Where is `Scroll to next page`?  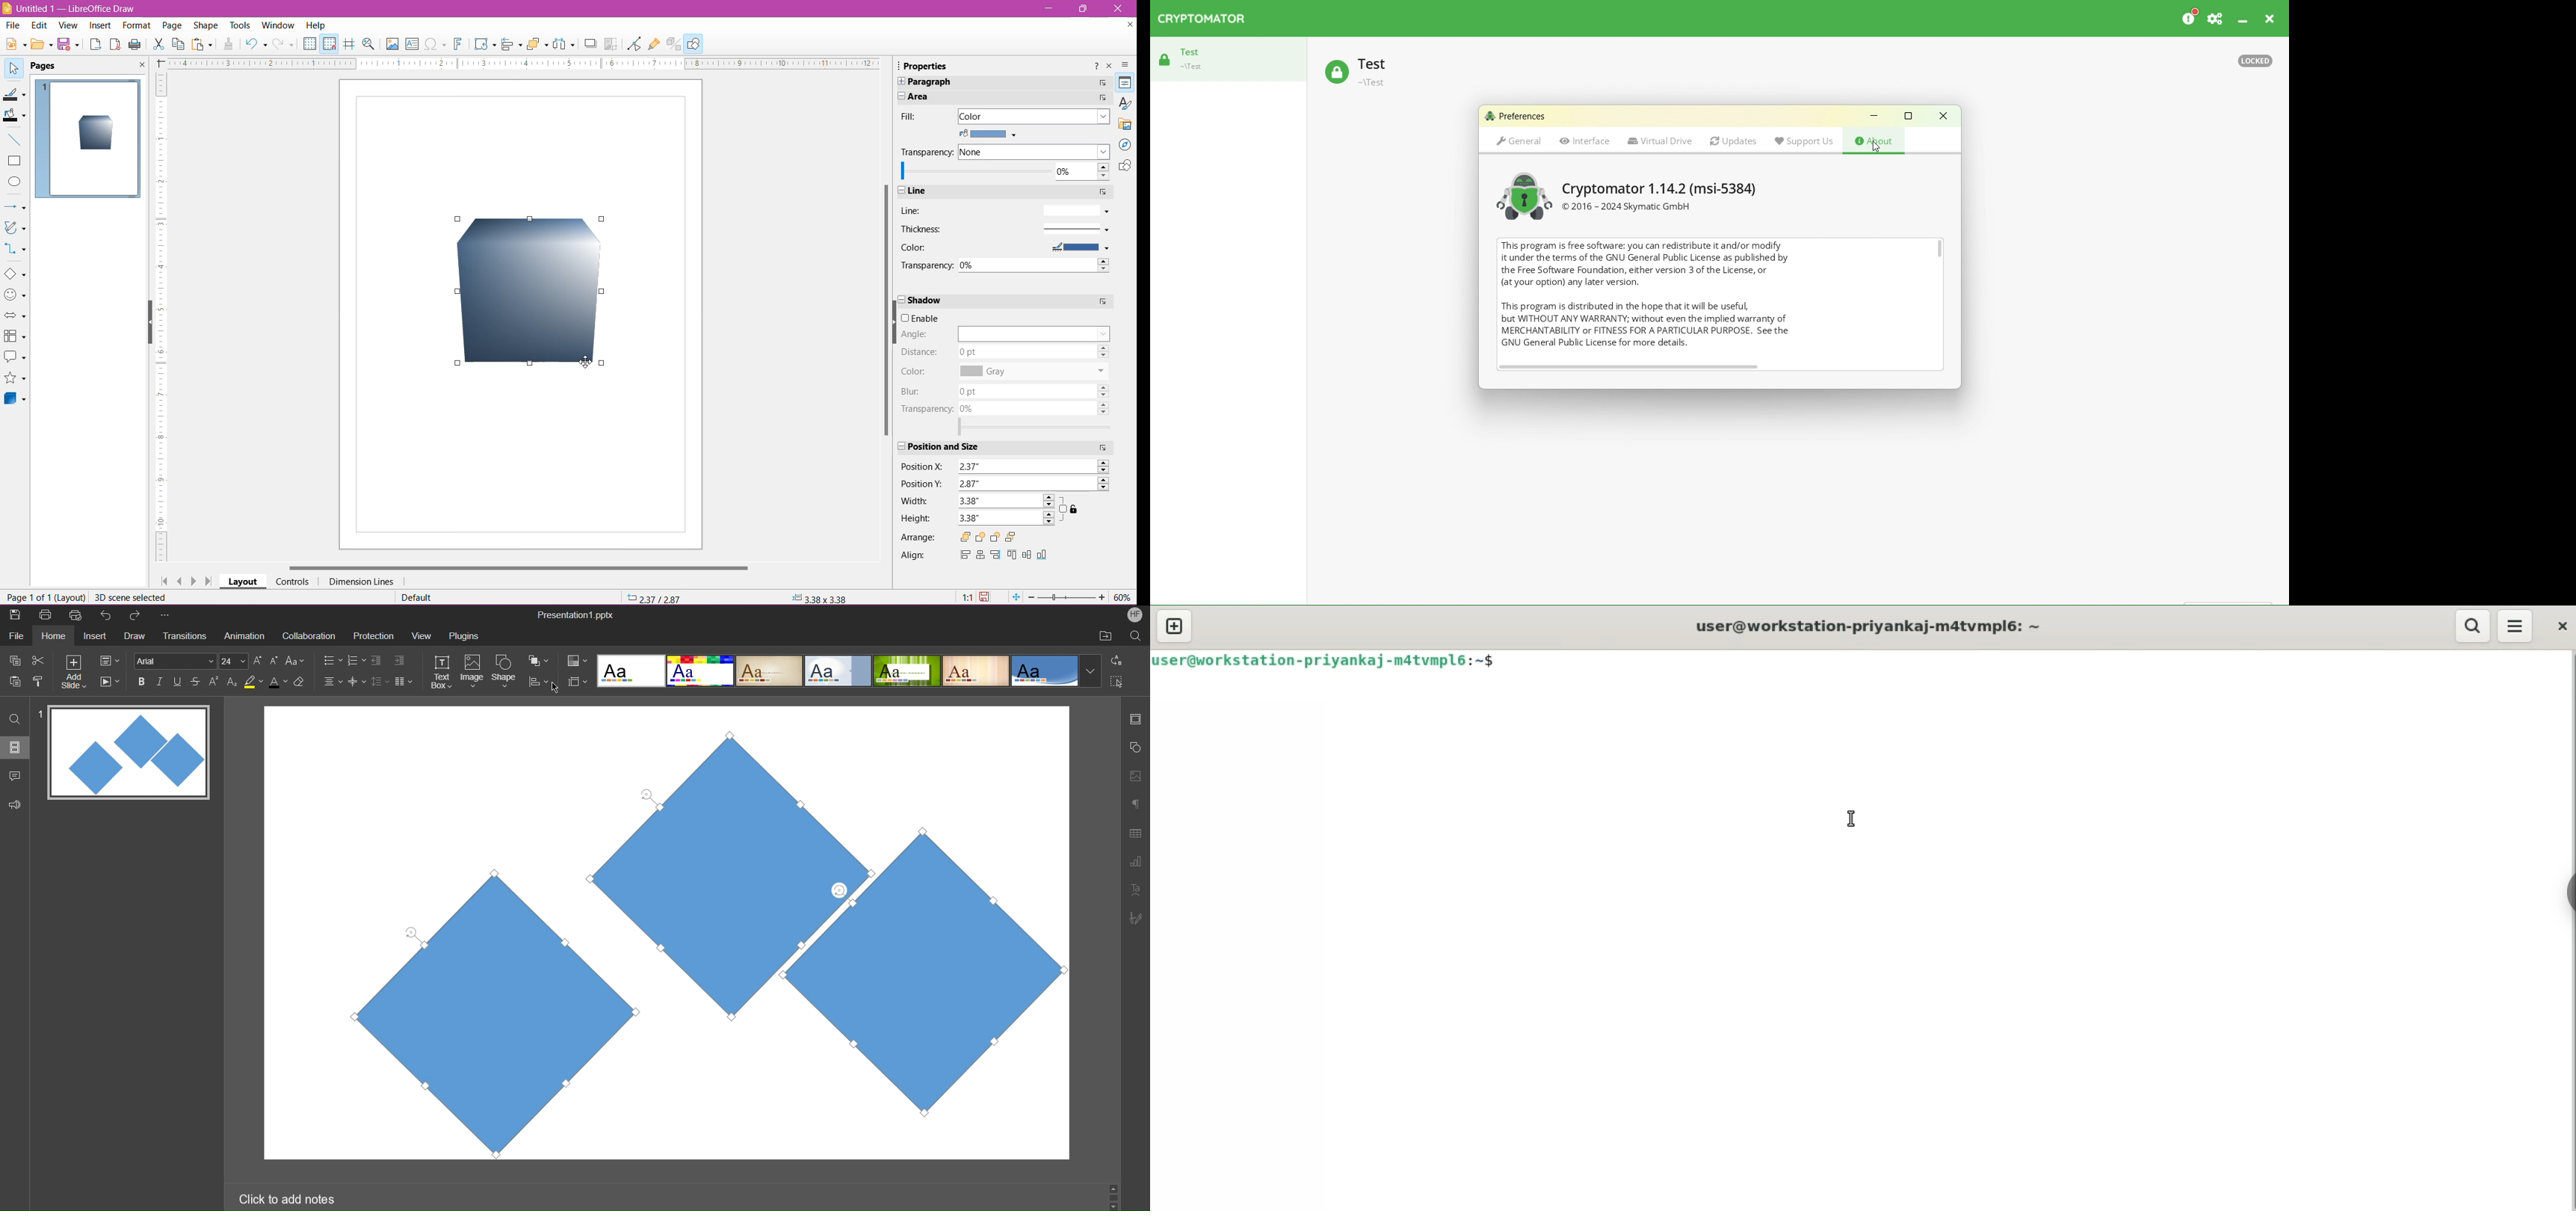 Scroll to next page is located at coordinates (195, 581).